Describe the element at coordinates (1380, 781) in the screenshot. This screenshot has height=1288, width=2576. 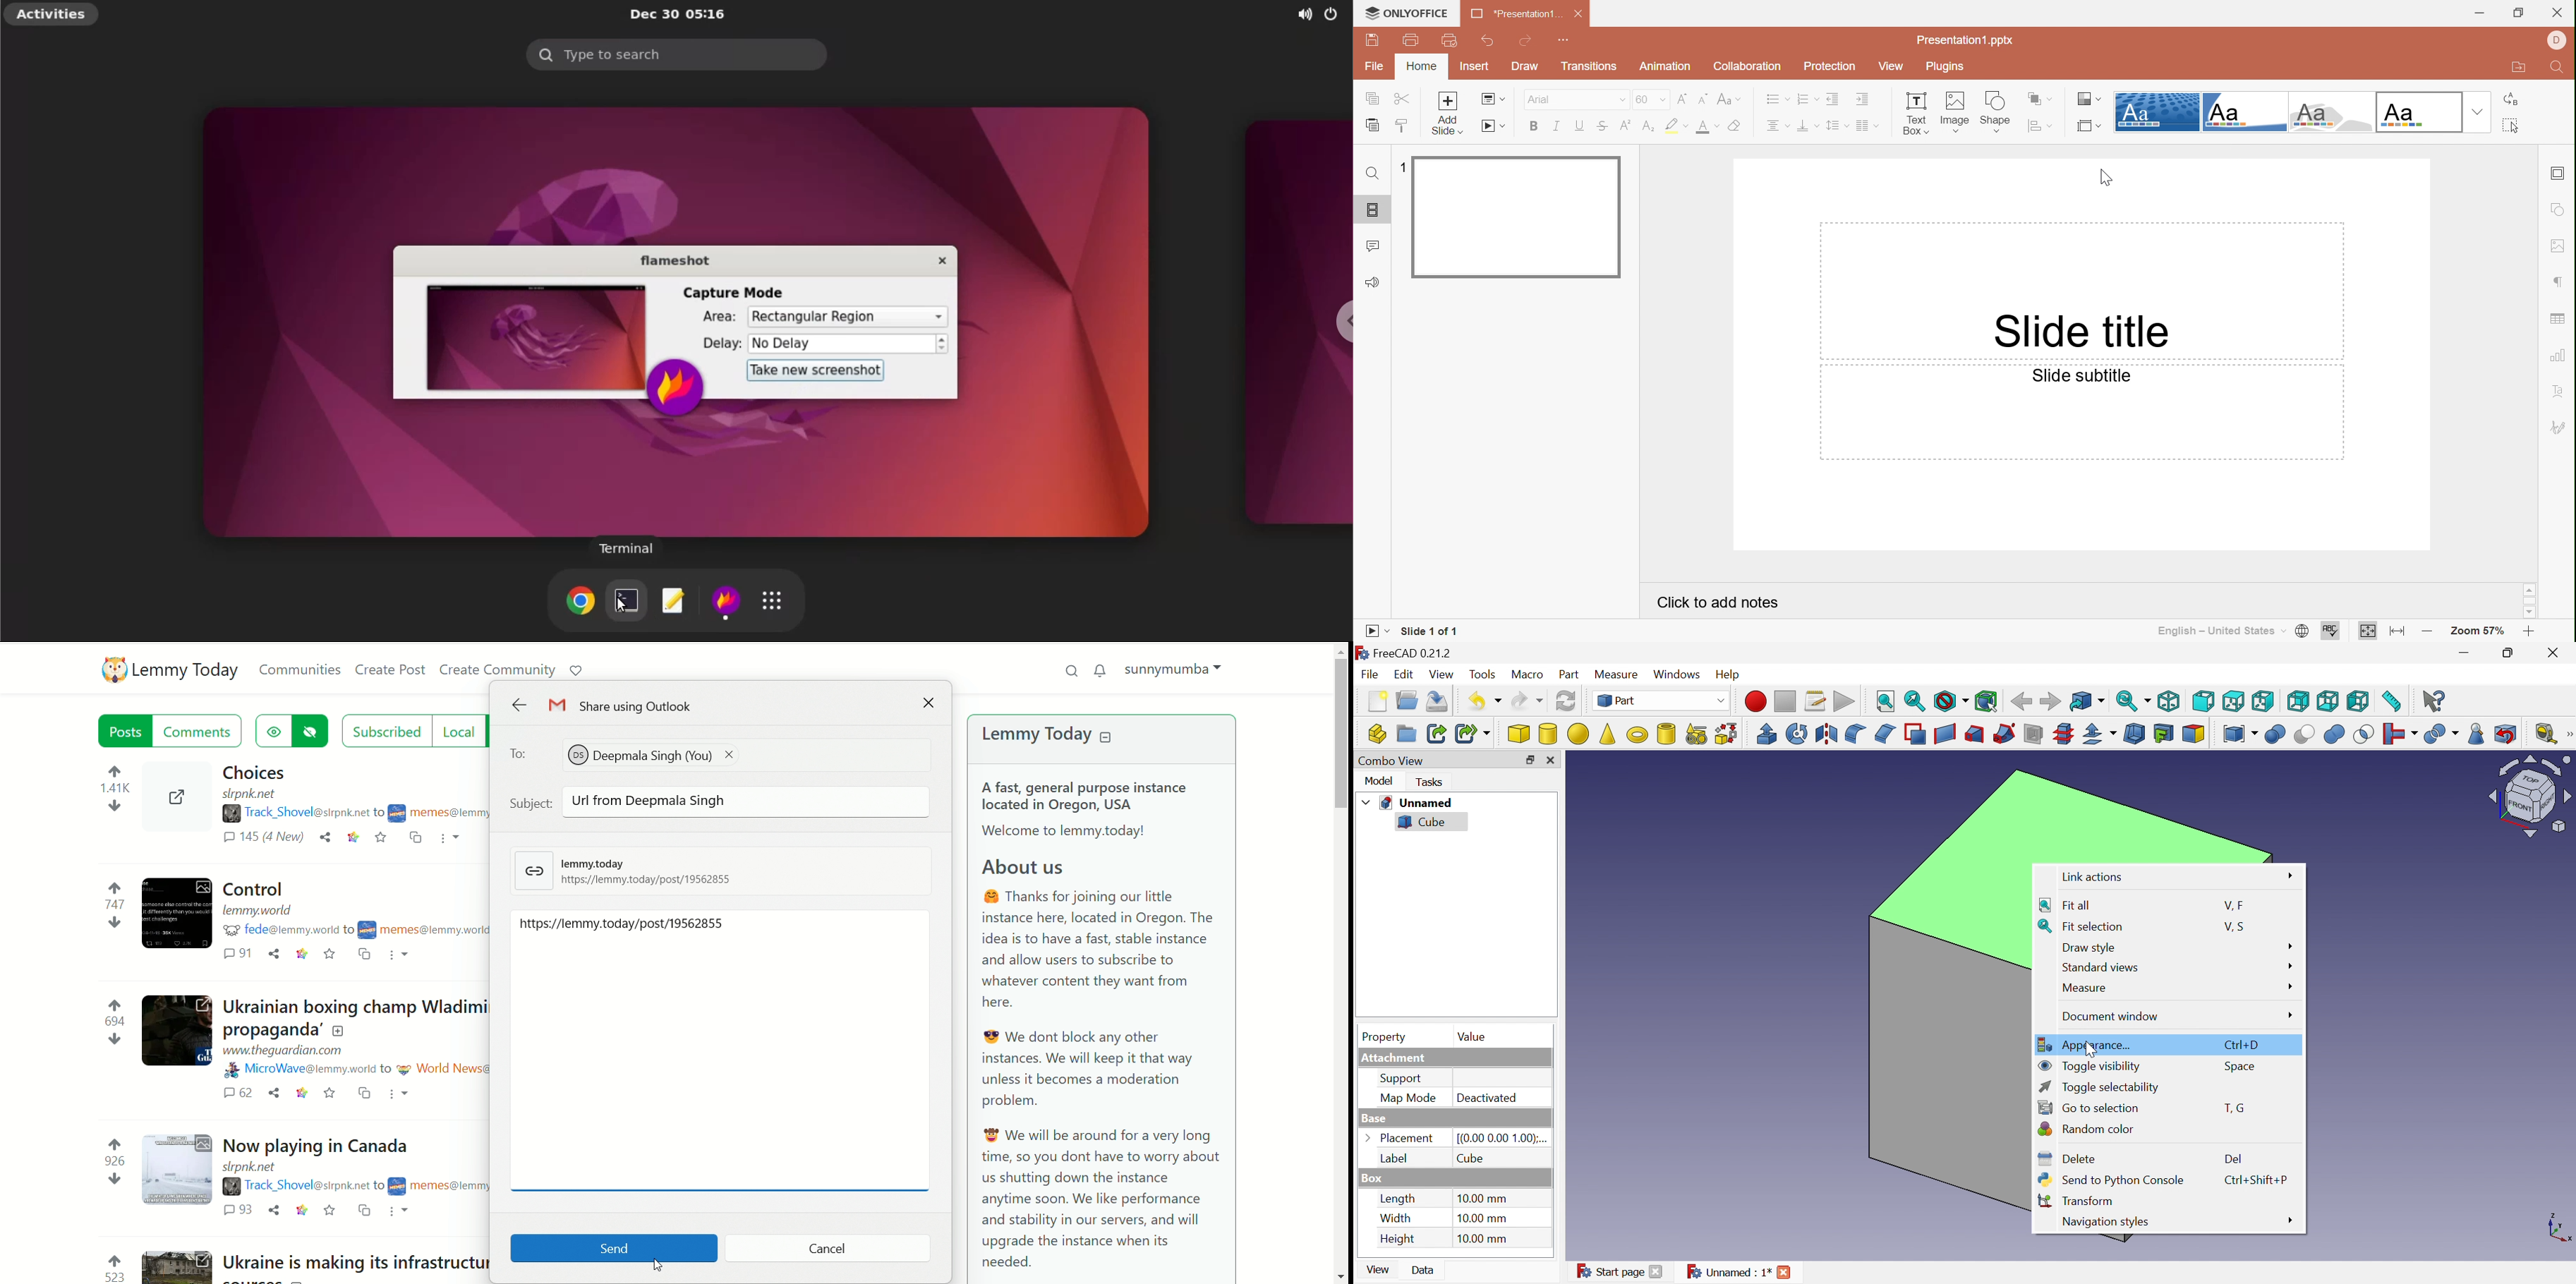
I see `Model` at that location.